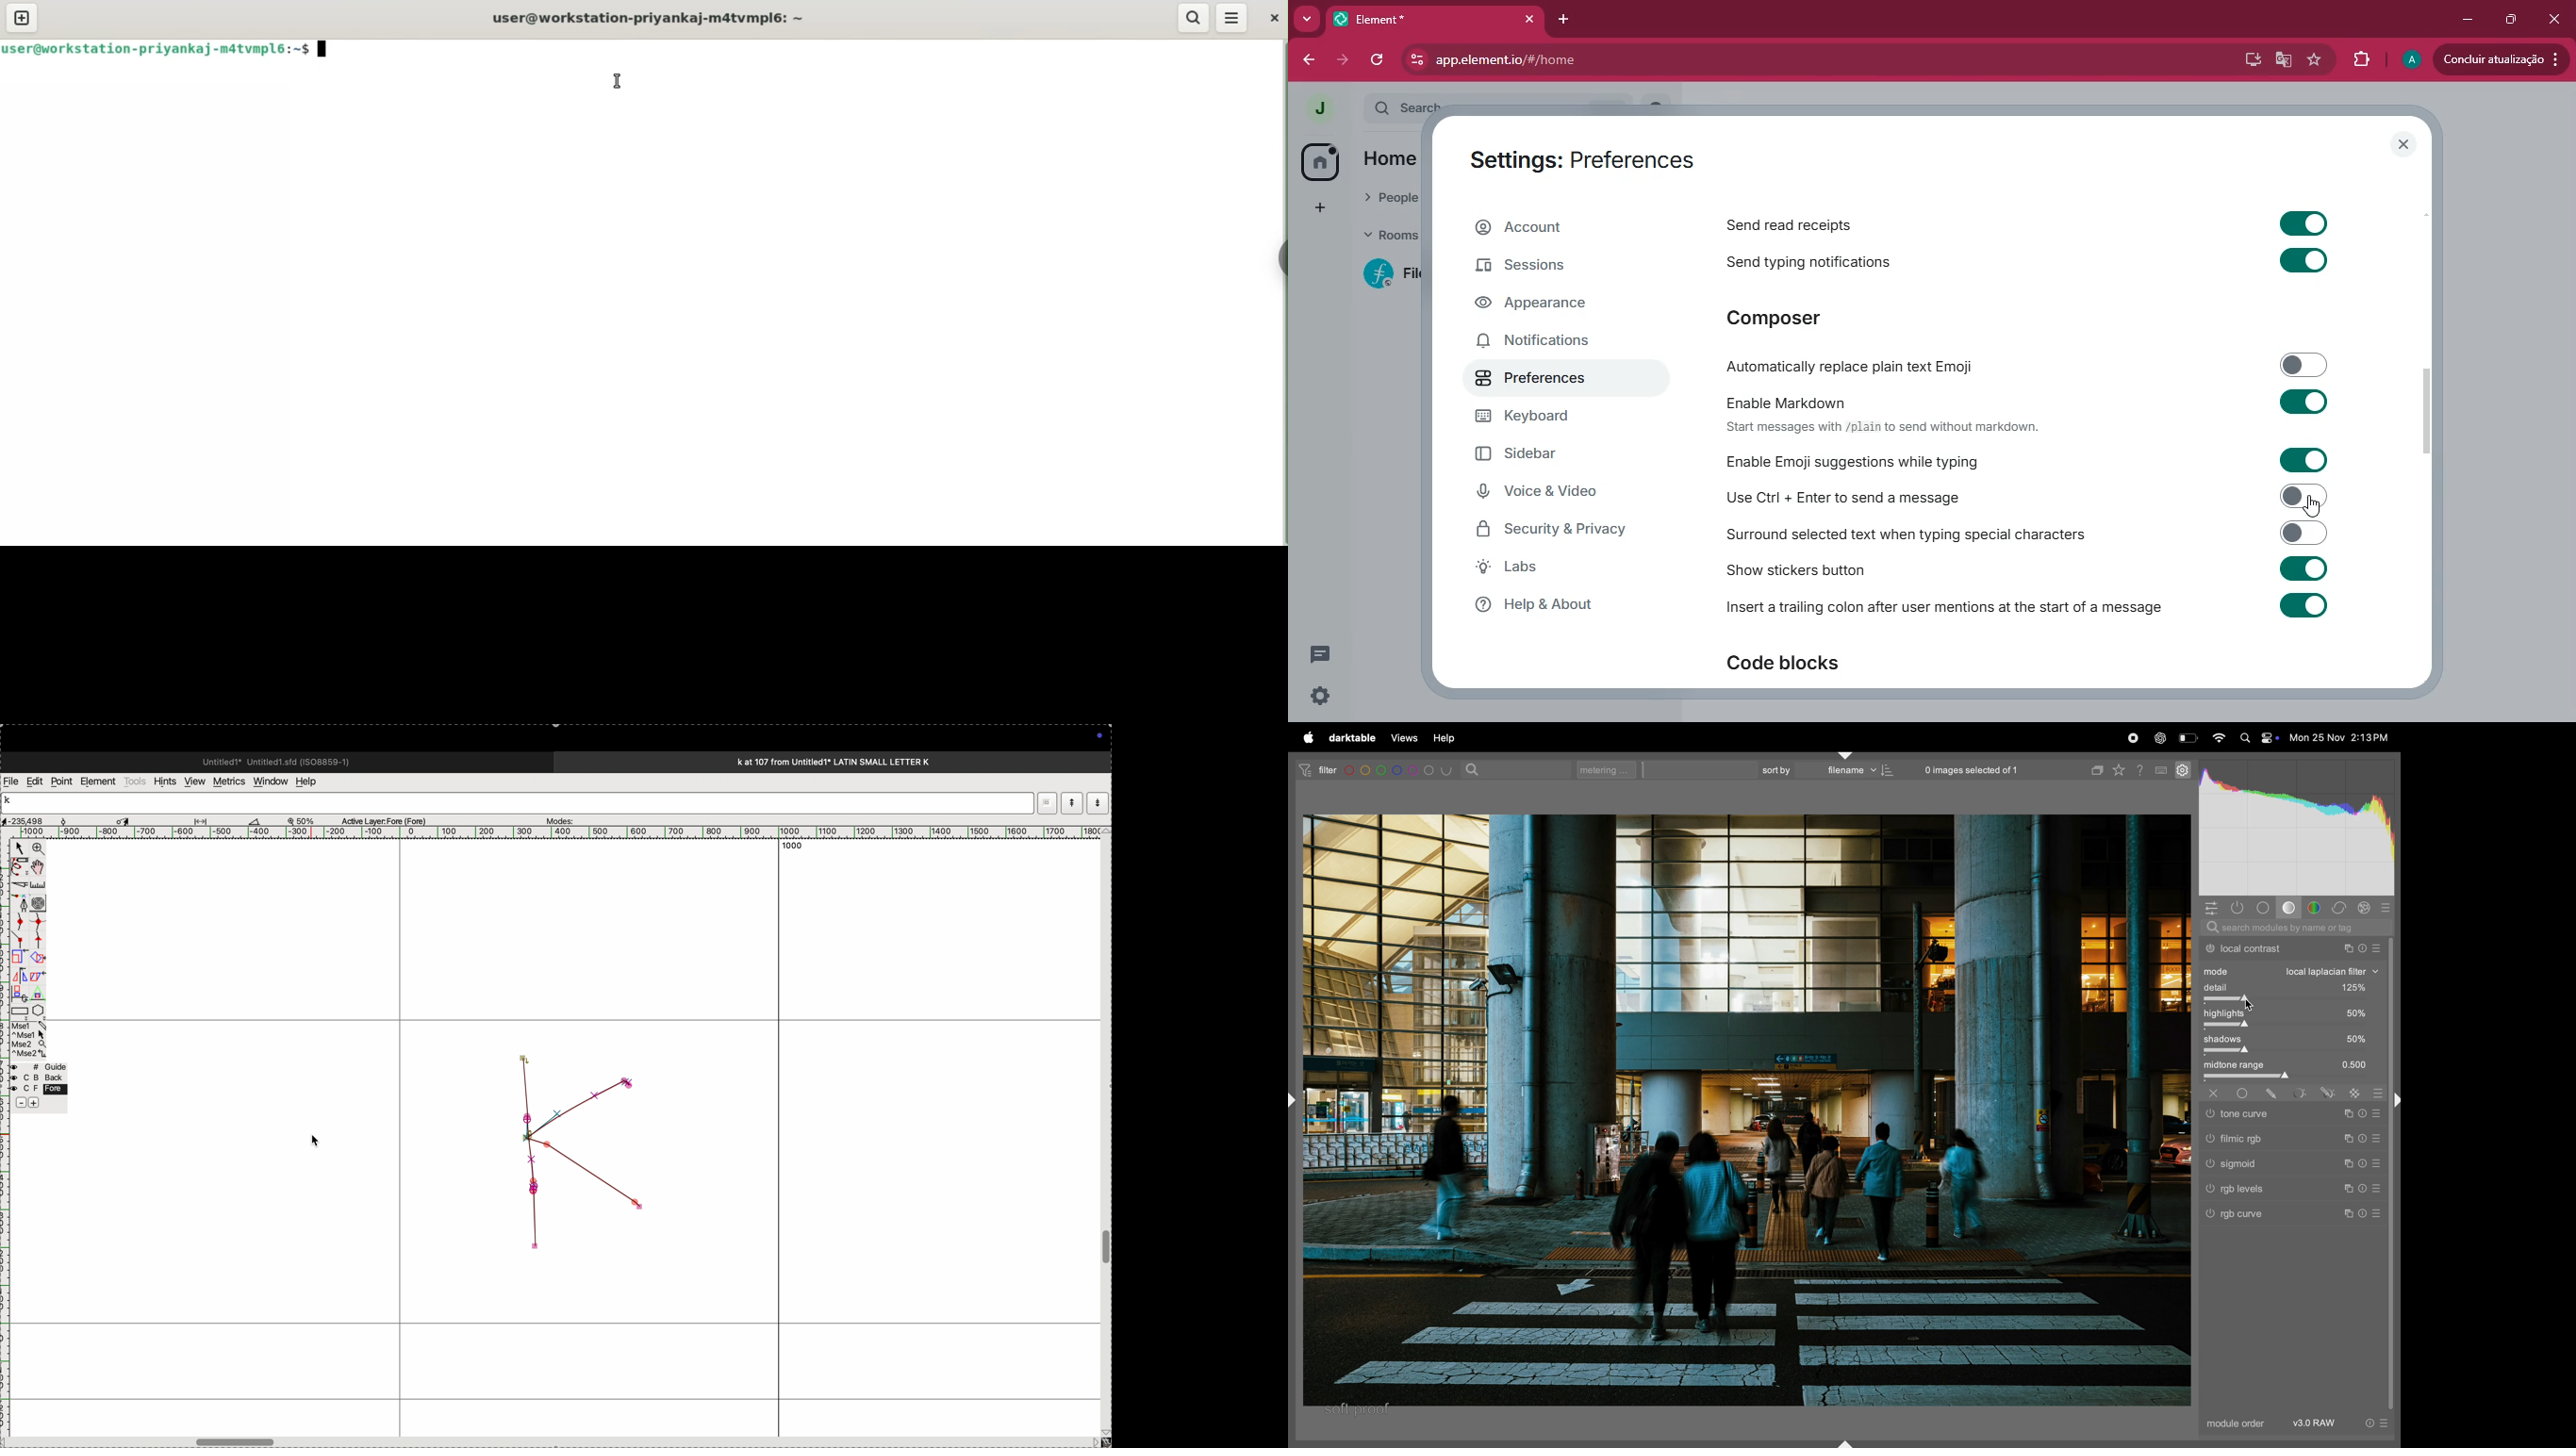 Image resolution: width=2576 pixels, height=1456 pixels. What do you see at coordinates (38, 1010) in the screenshot?
I see `polygon` at bounding box center [38, 1010].